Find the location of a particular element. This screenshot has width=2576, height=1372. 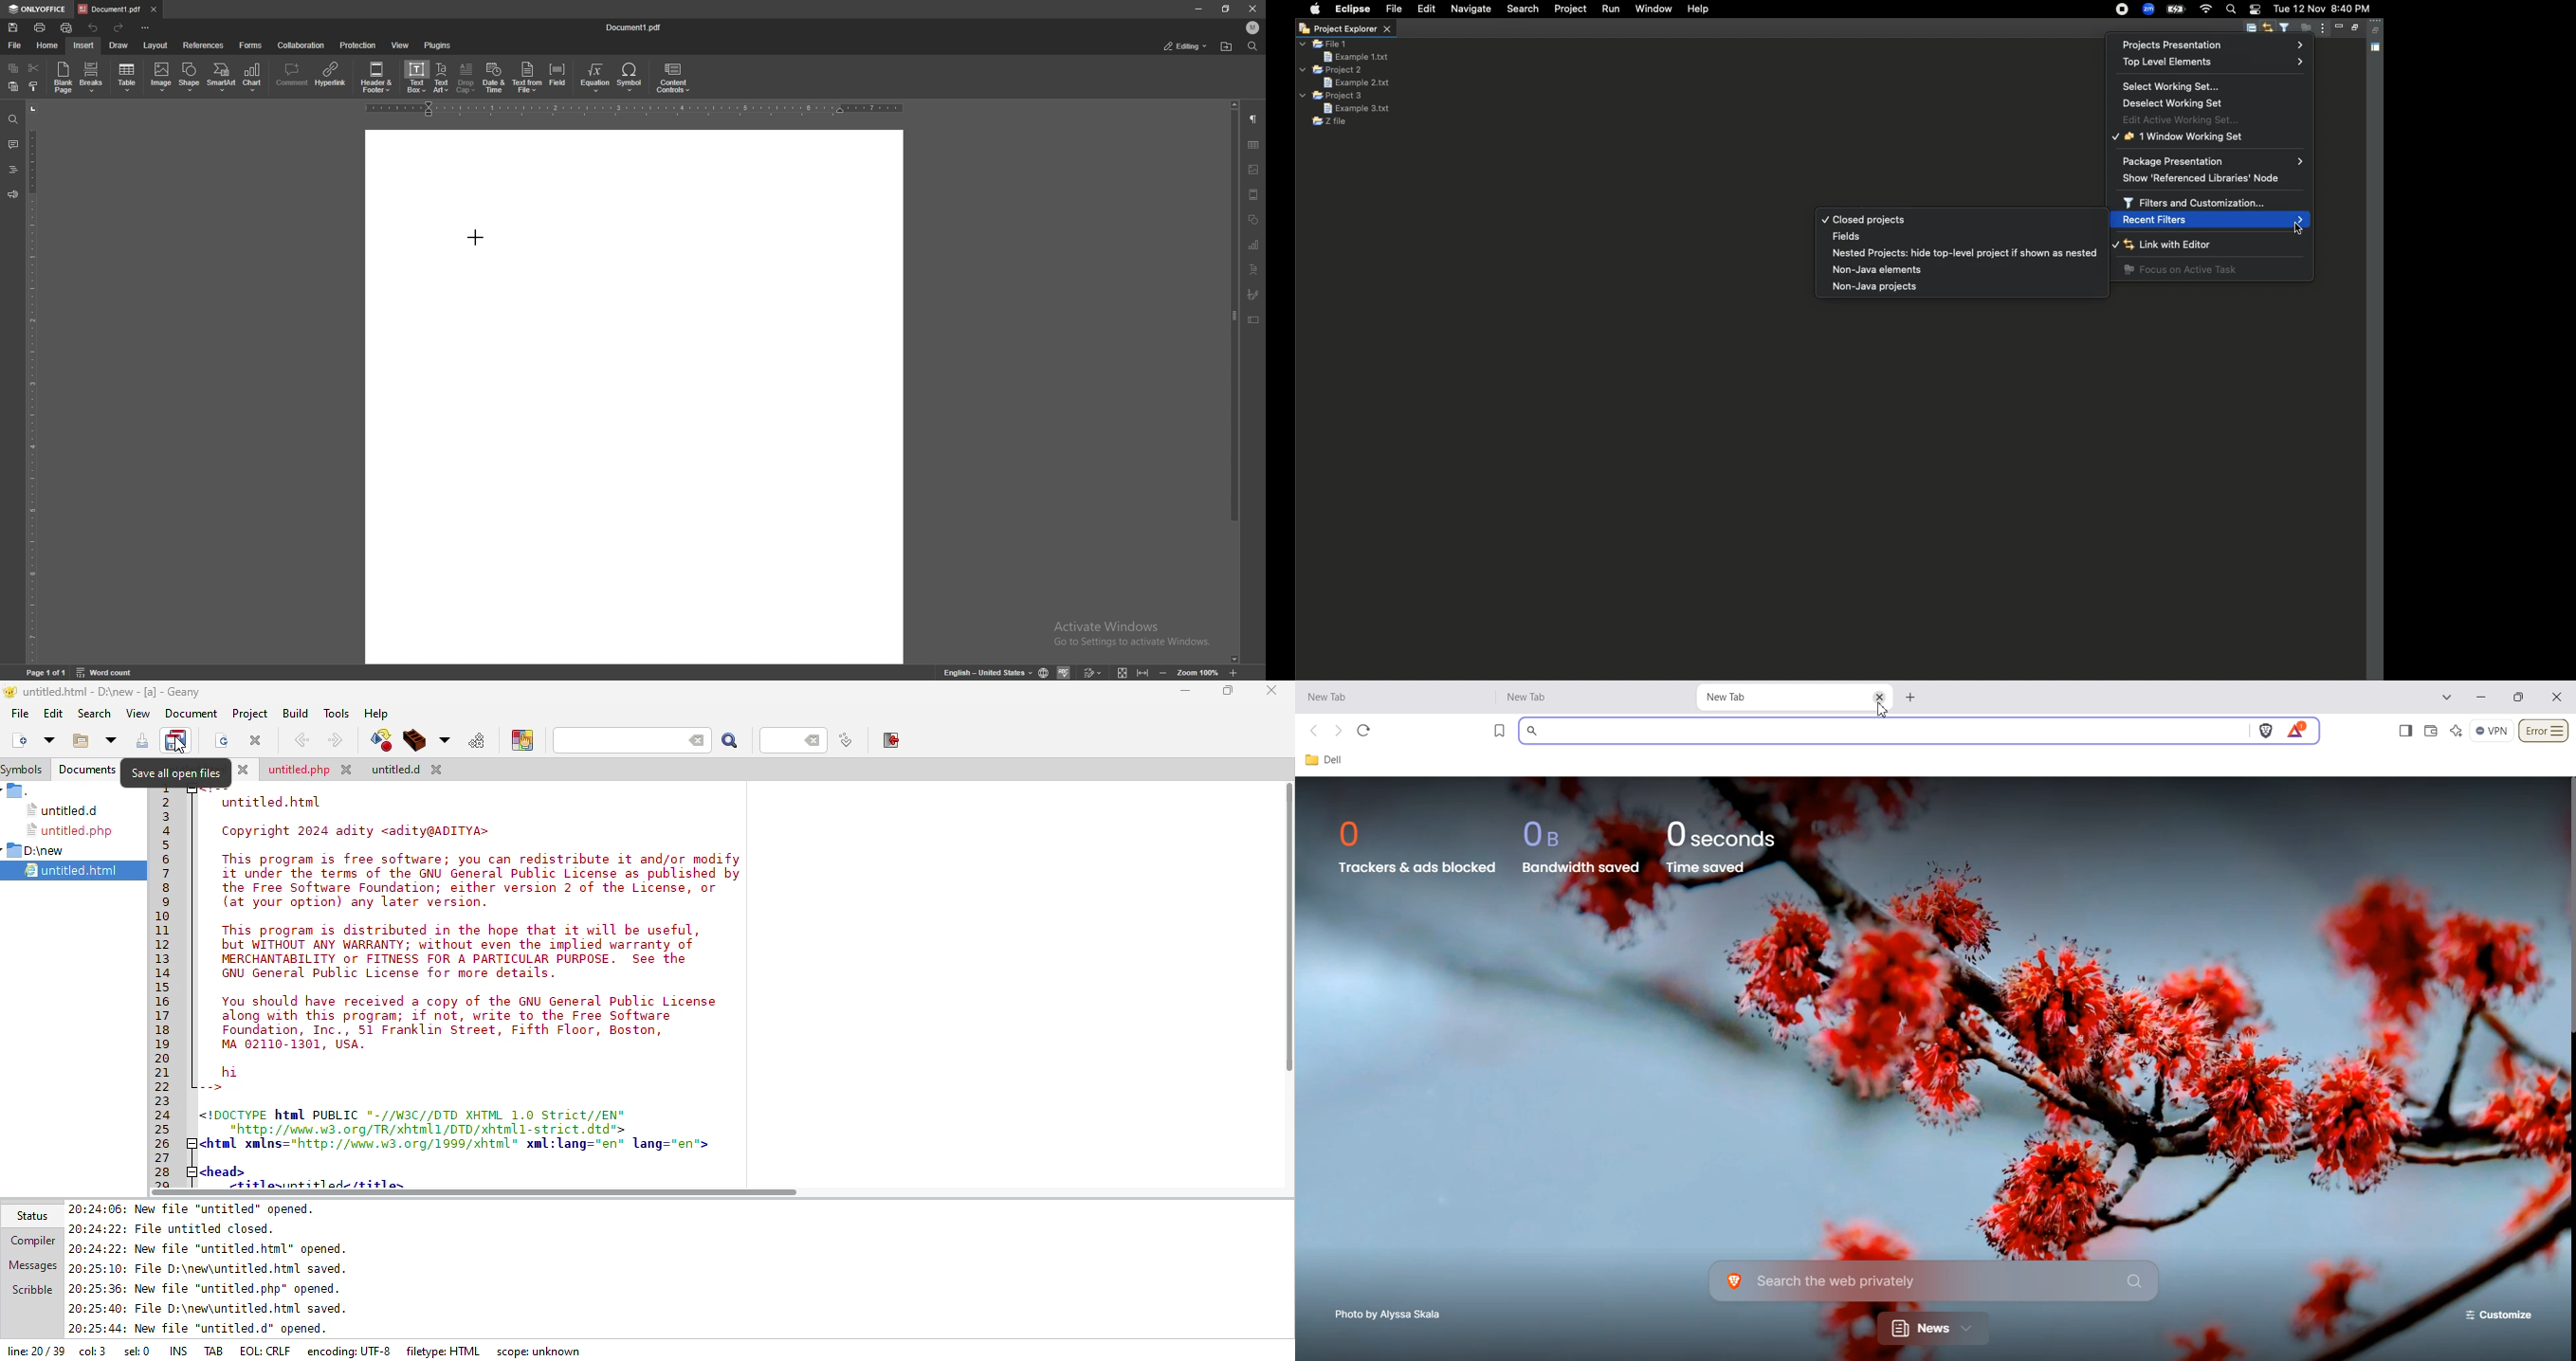

resize is located at coordinates (1226, 9).